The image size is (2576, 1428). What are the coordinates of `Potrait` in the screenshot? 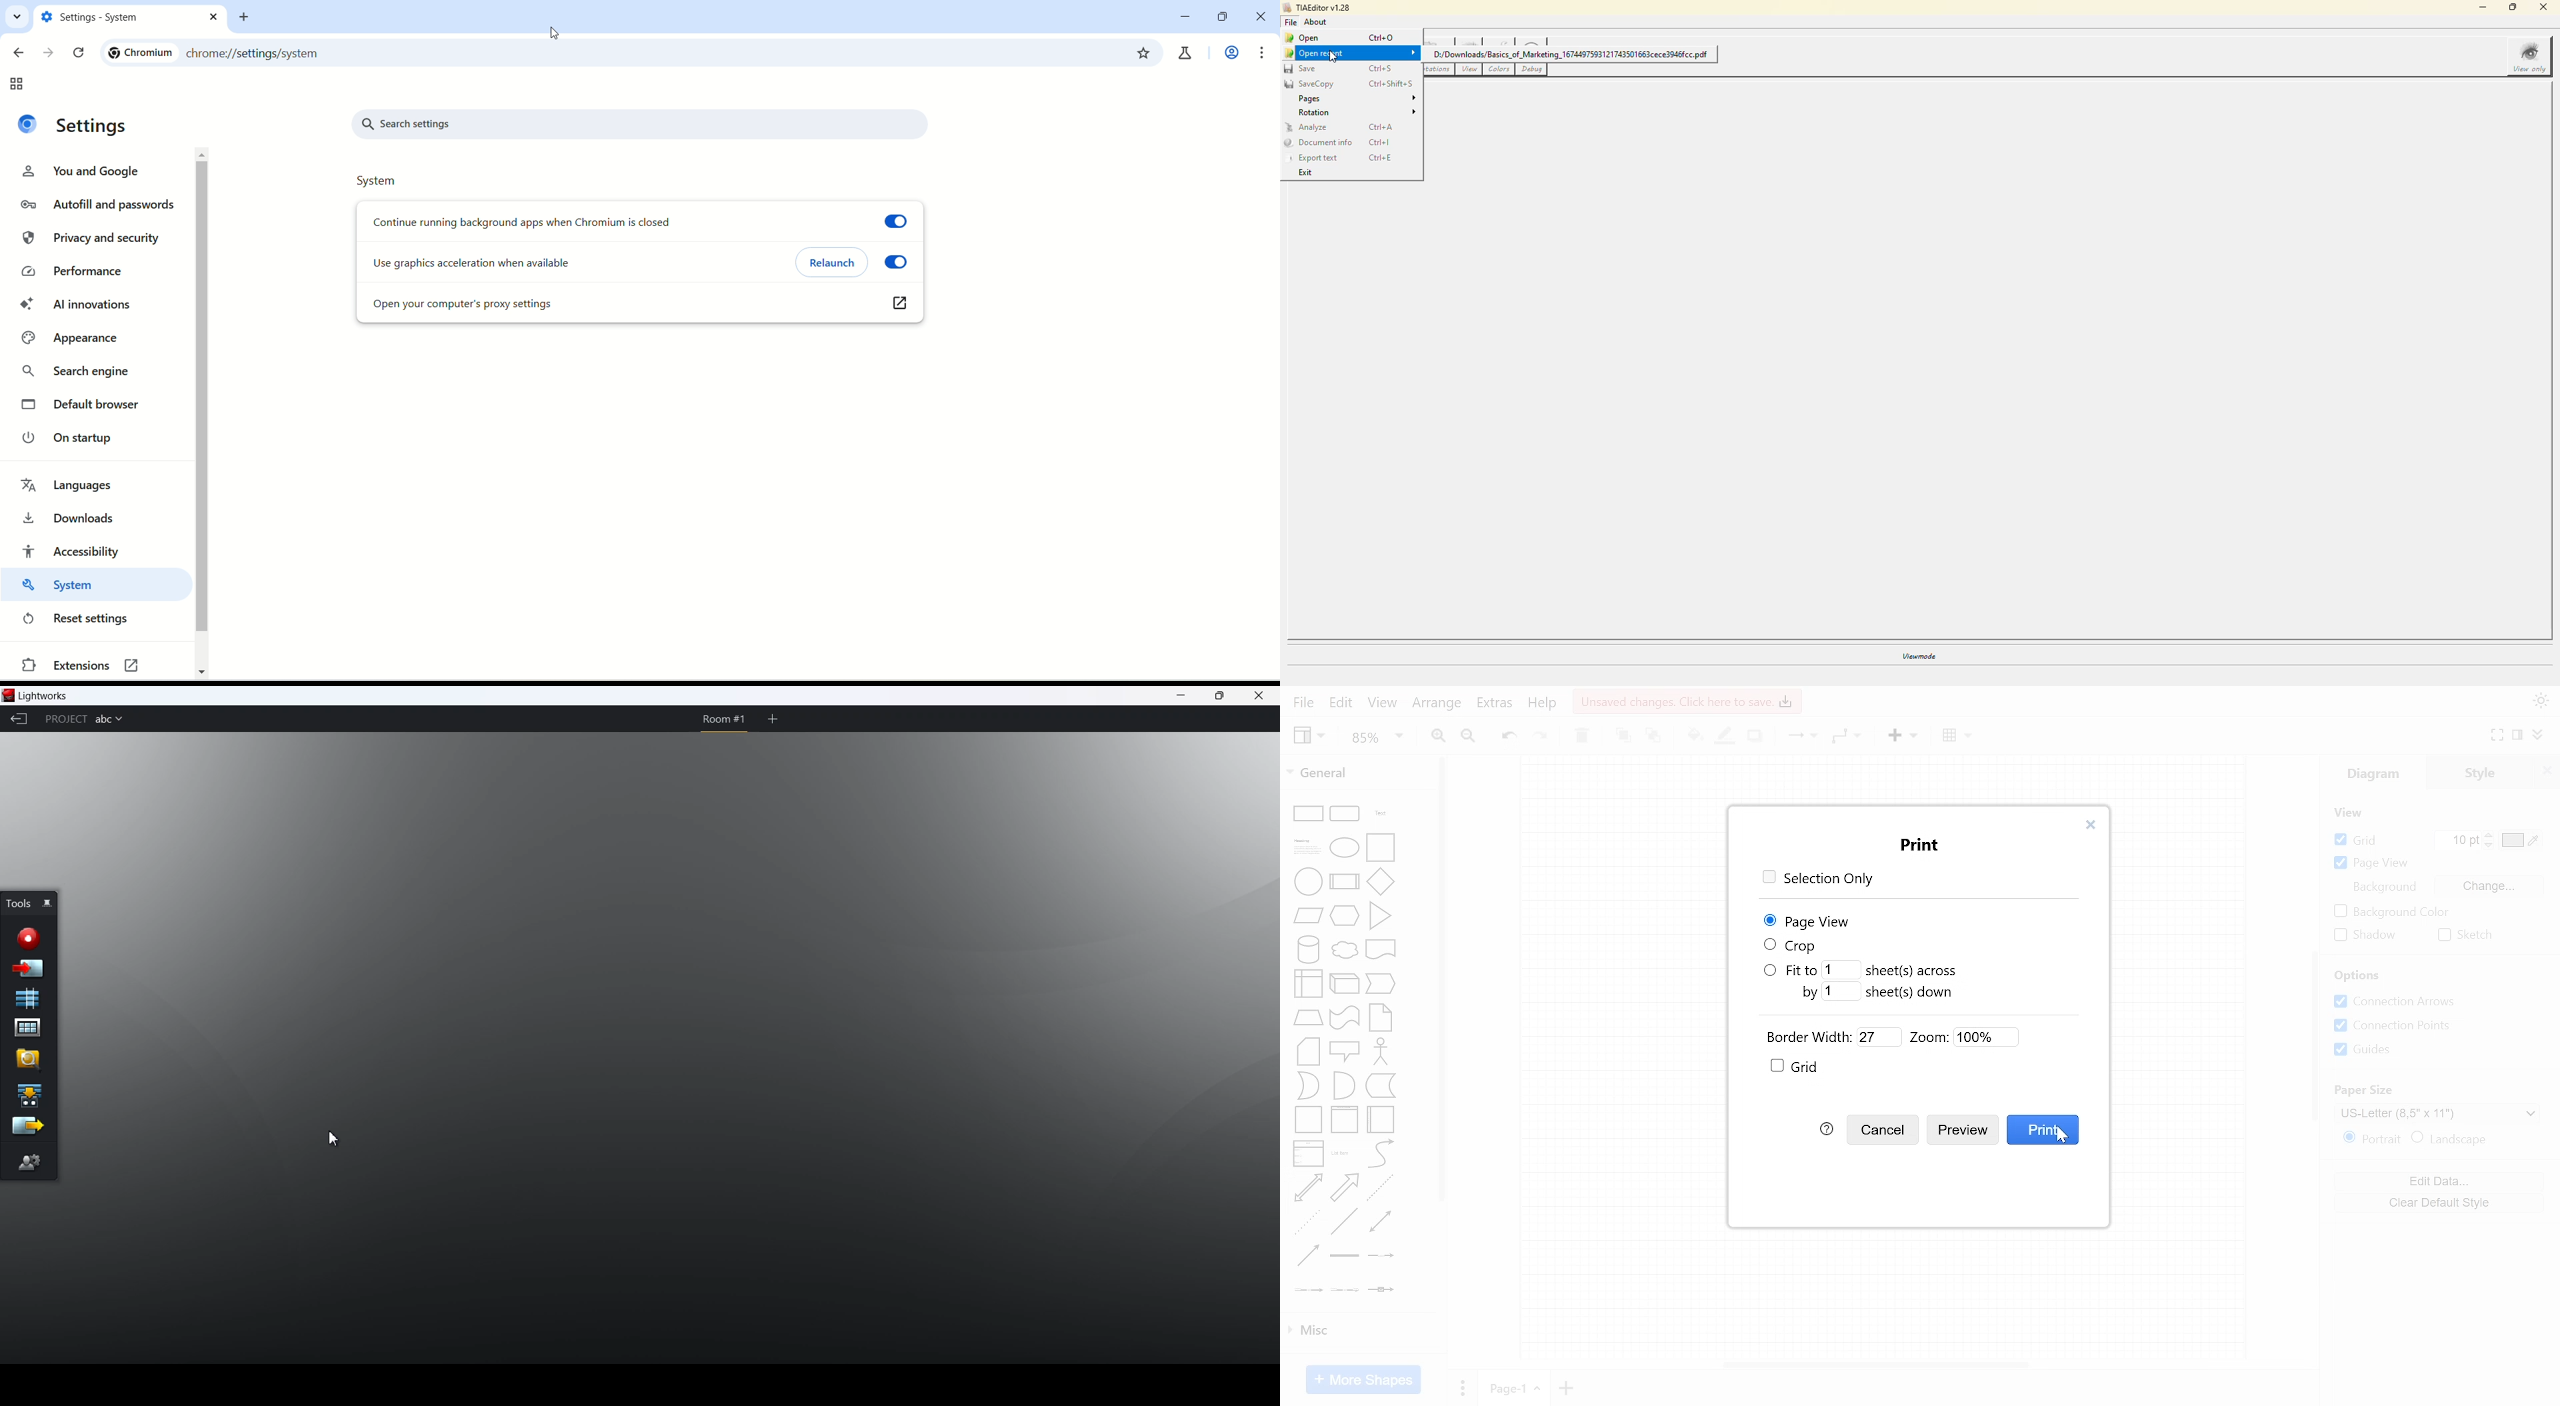 It's located at (2372, 1138).